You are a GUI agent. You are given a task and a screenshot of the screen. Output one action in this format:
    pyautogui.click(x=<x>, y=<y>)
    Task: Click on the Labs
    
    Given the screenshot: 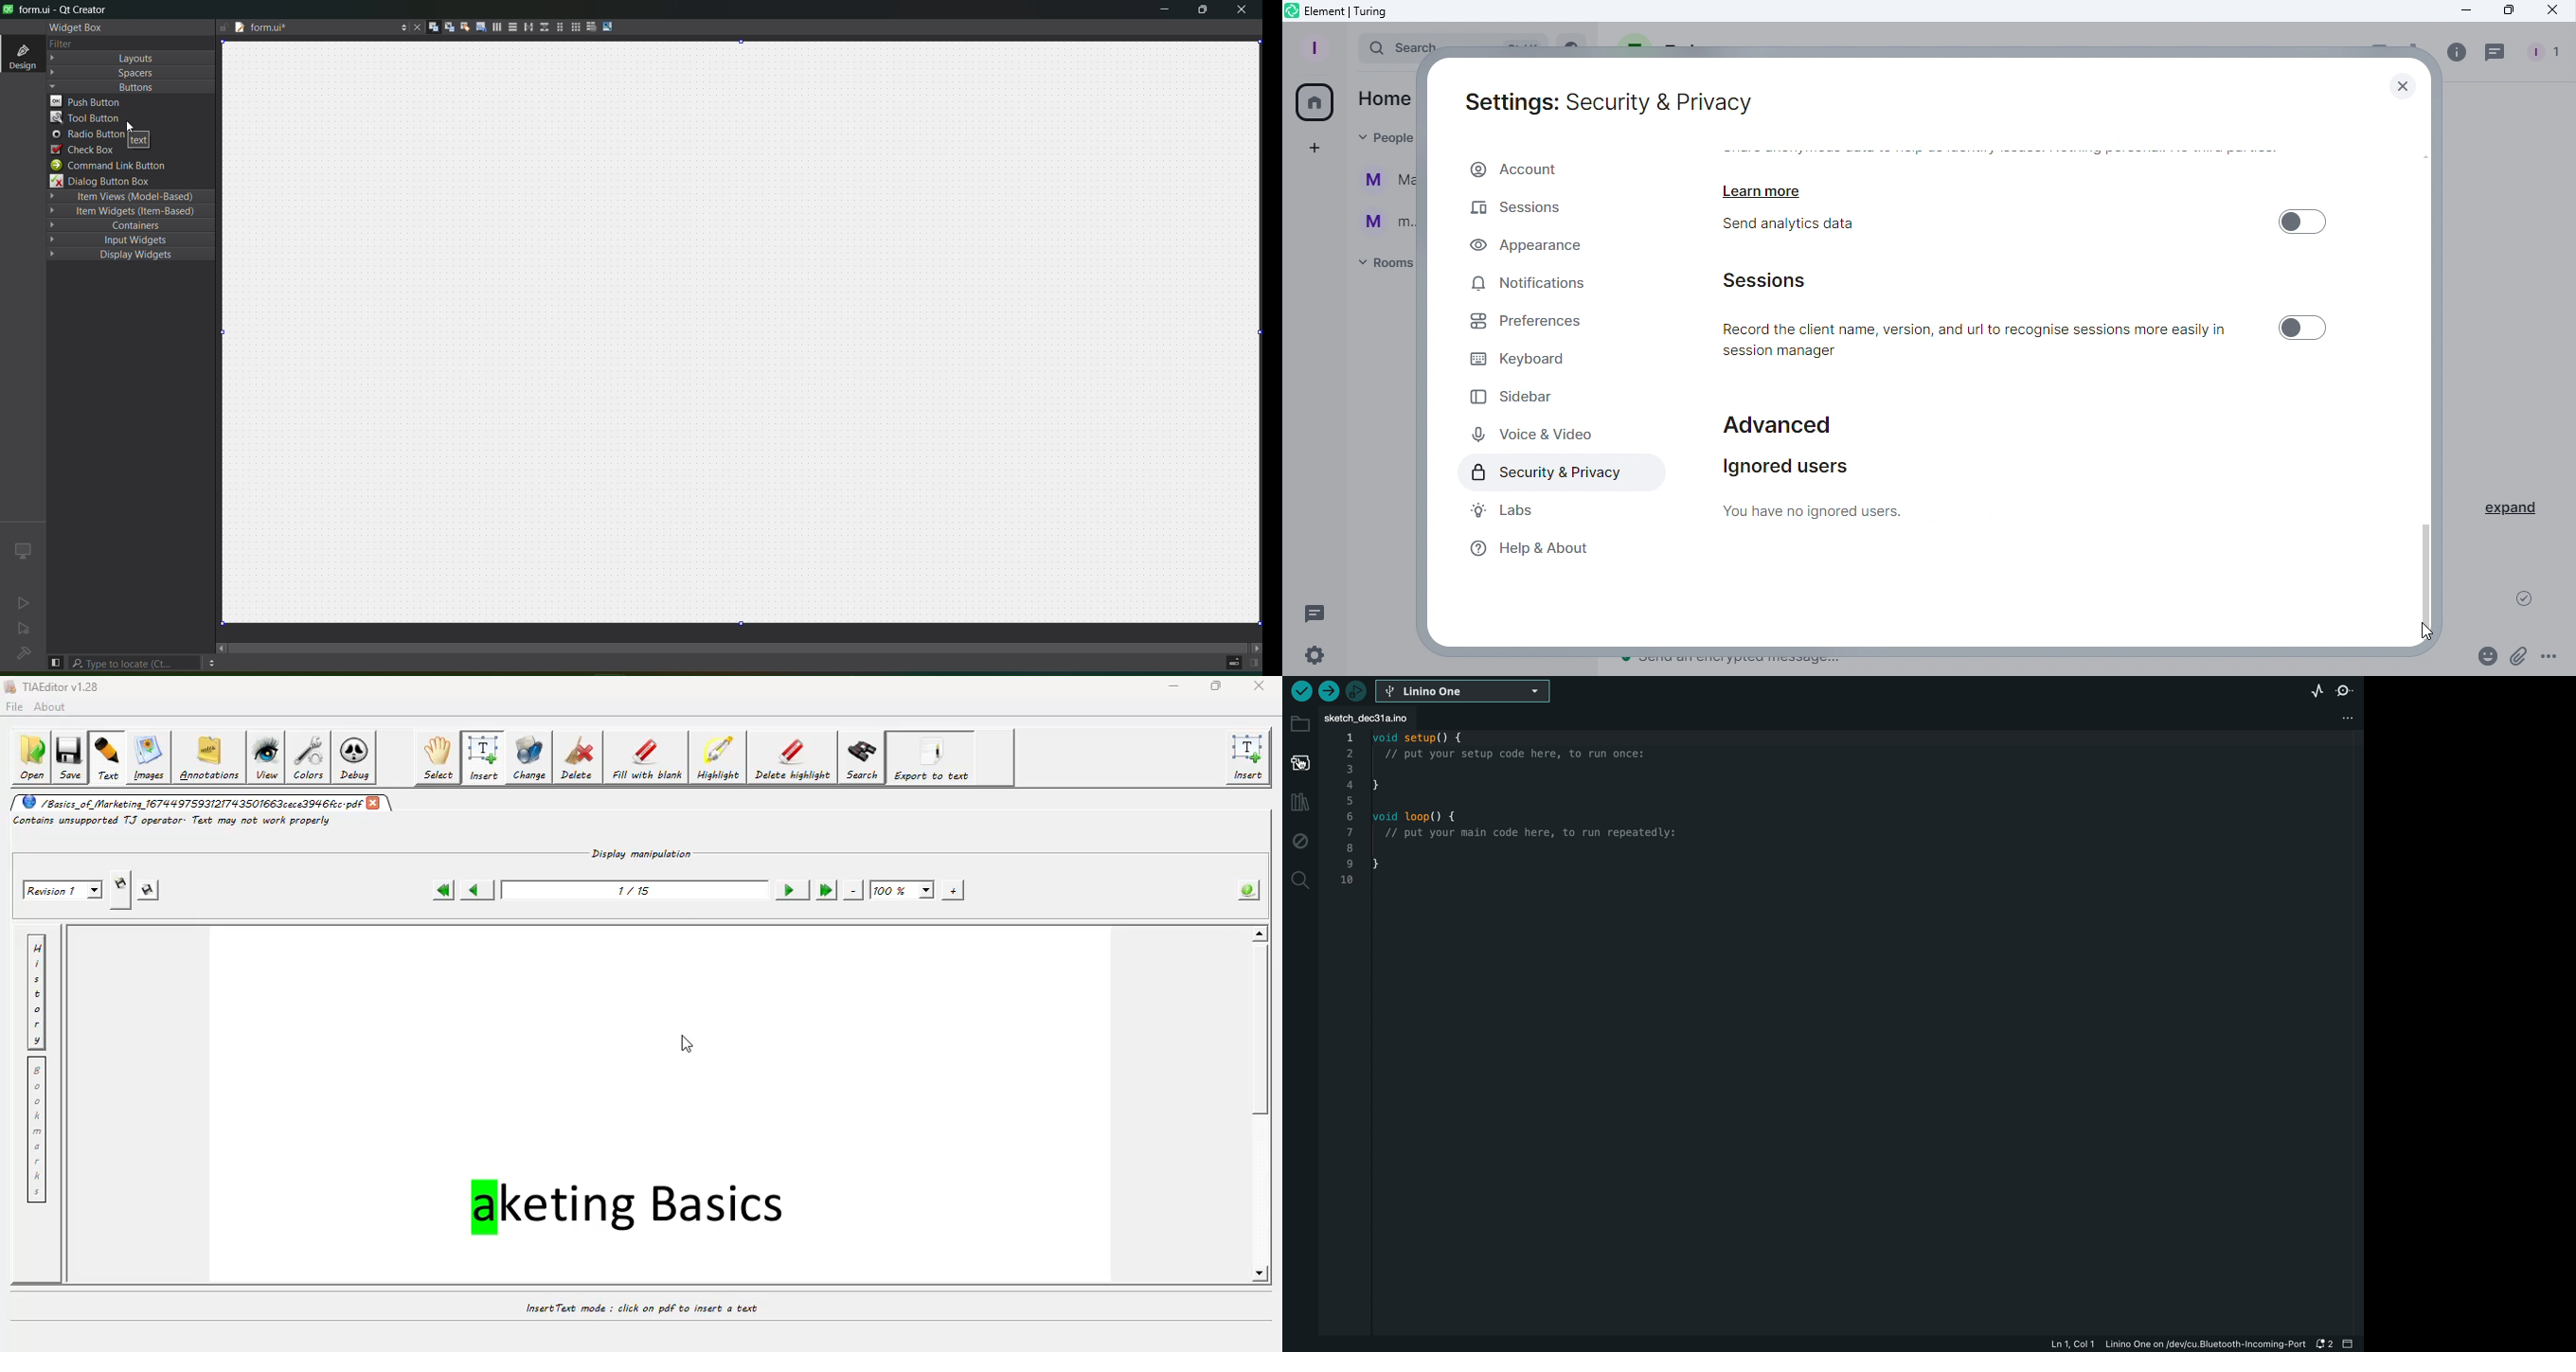 What is the action you would take?
    pyautogui.click(x=1503, y=510)
    